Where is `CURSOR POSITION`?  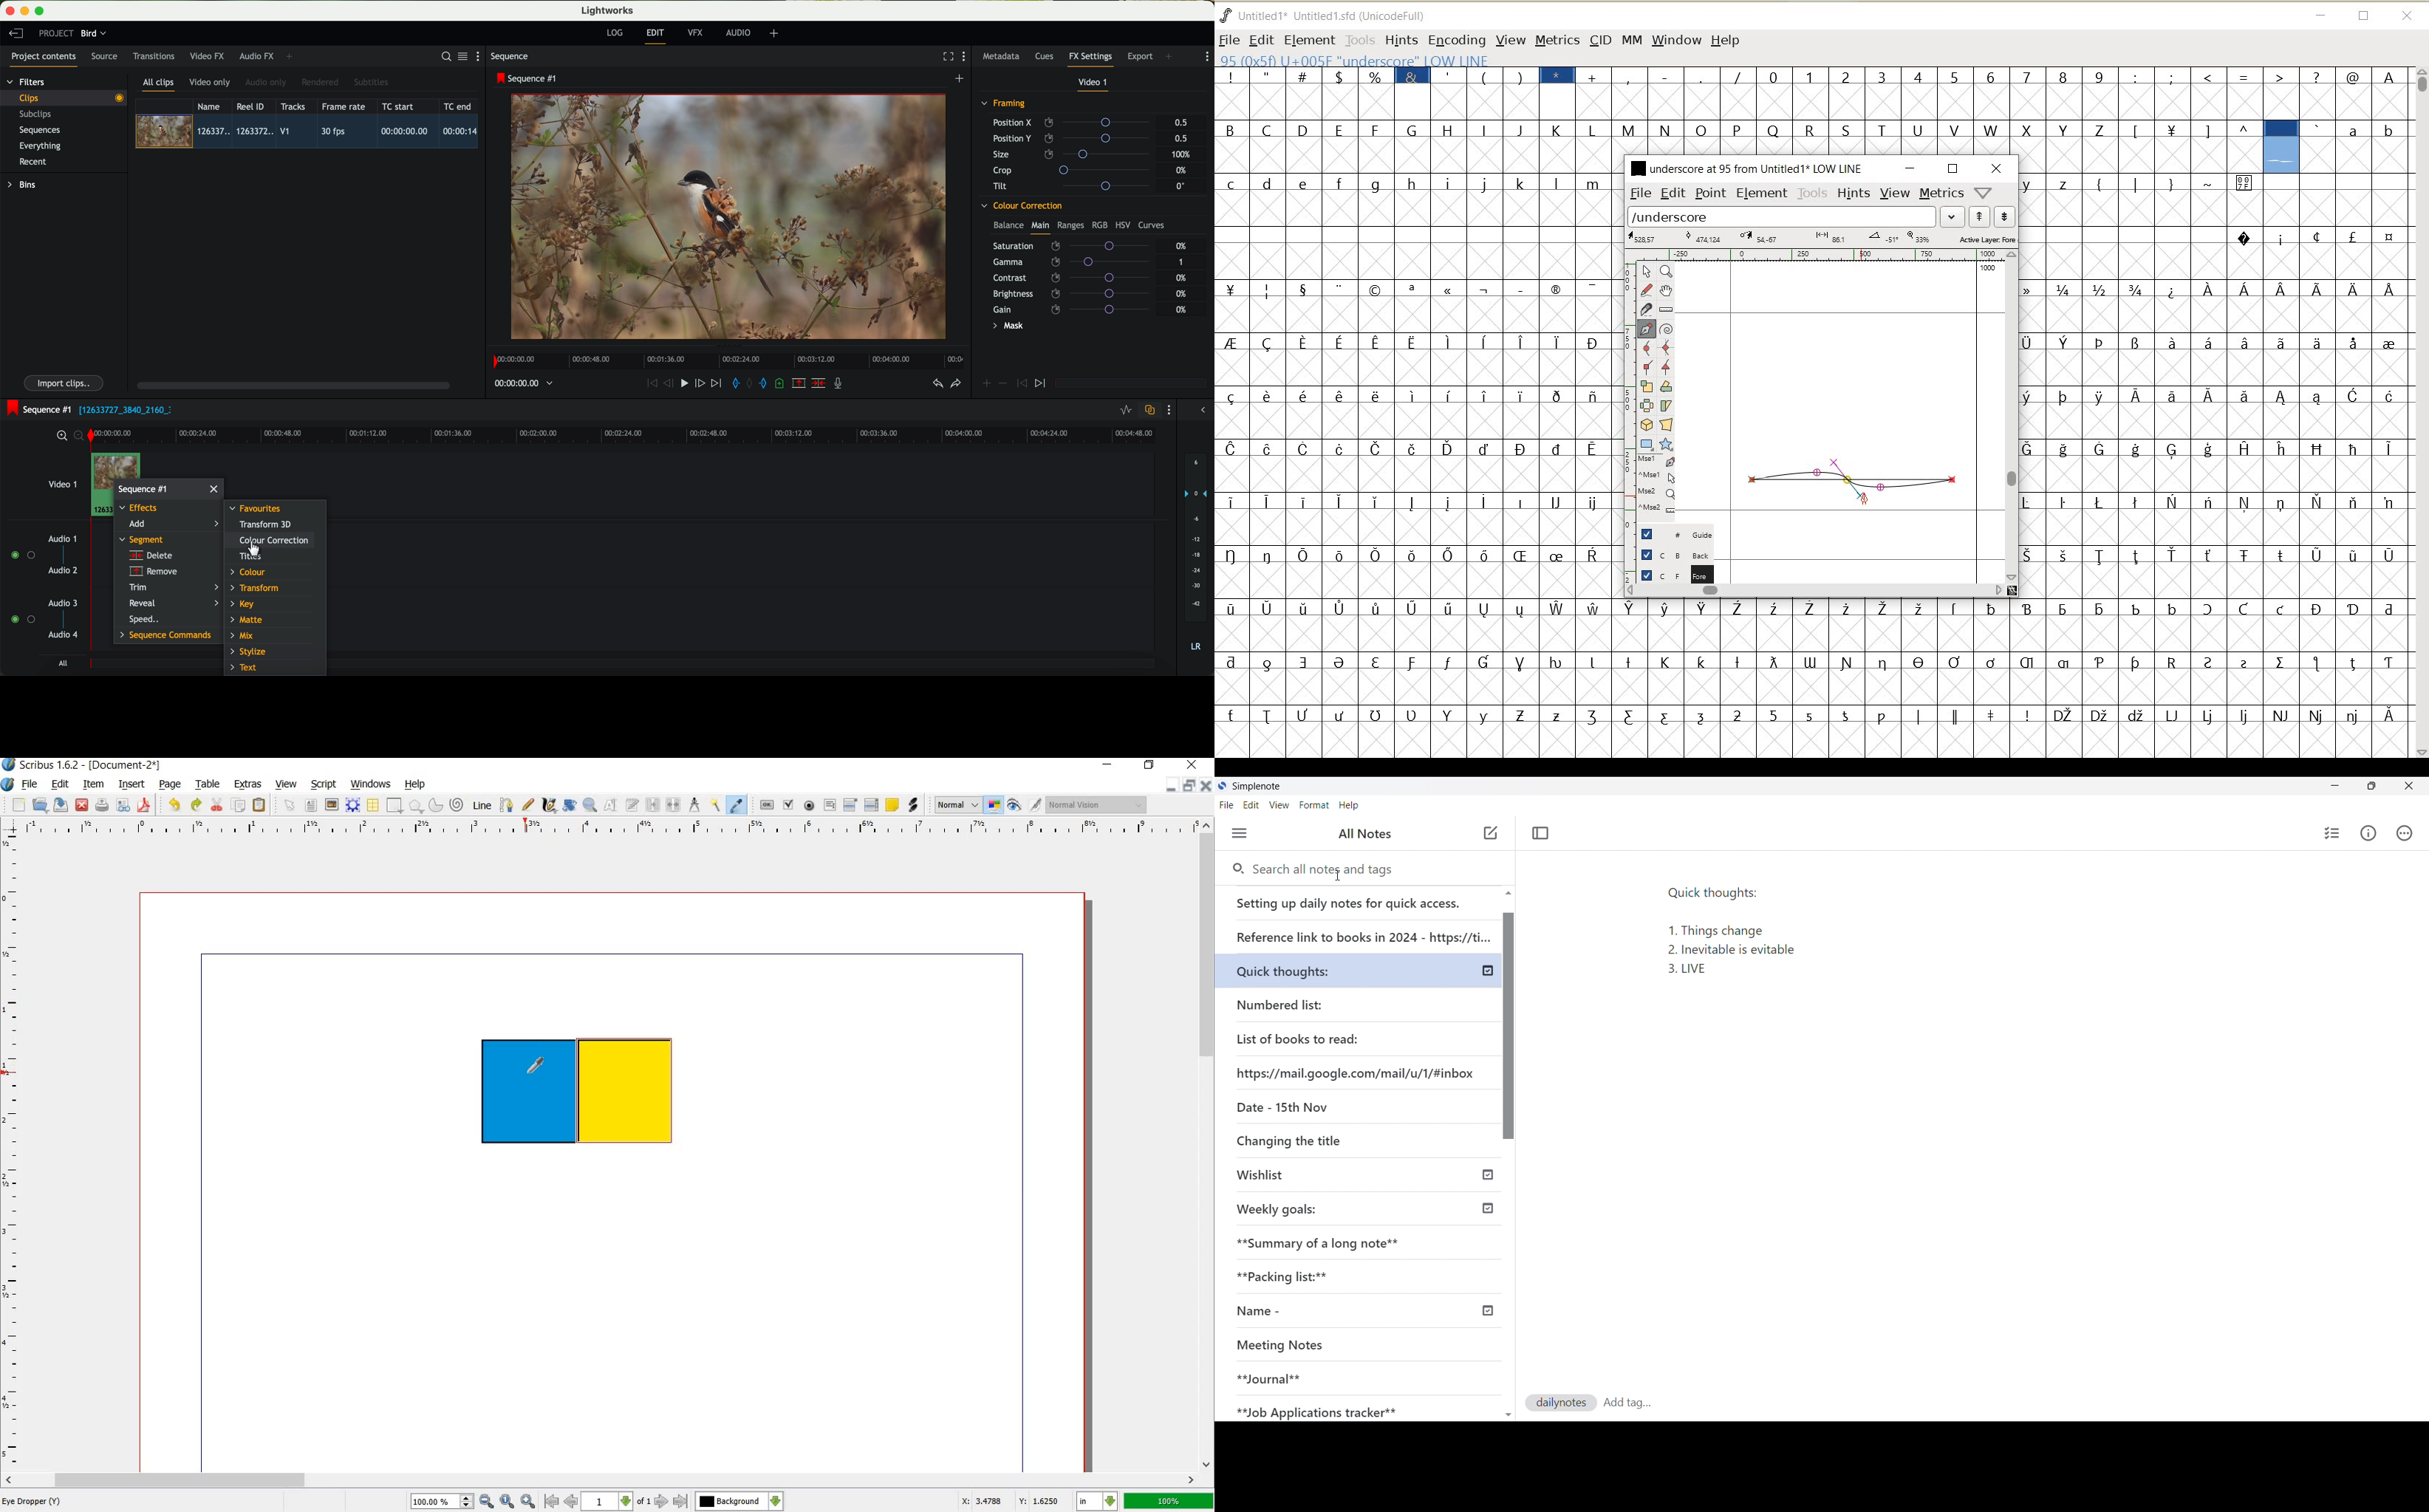
CURSOR POSITION is located at coordinates (1865, 503).